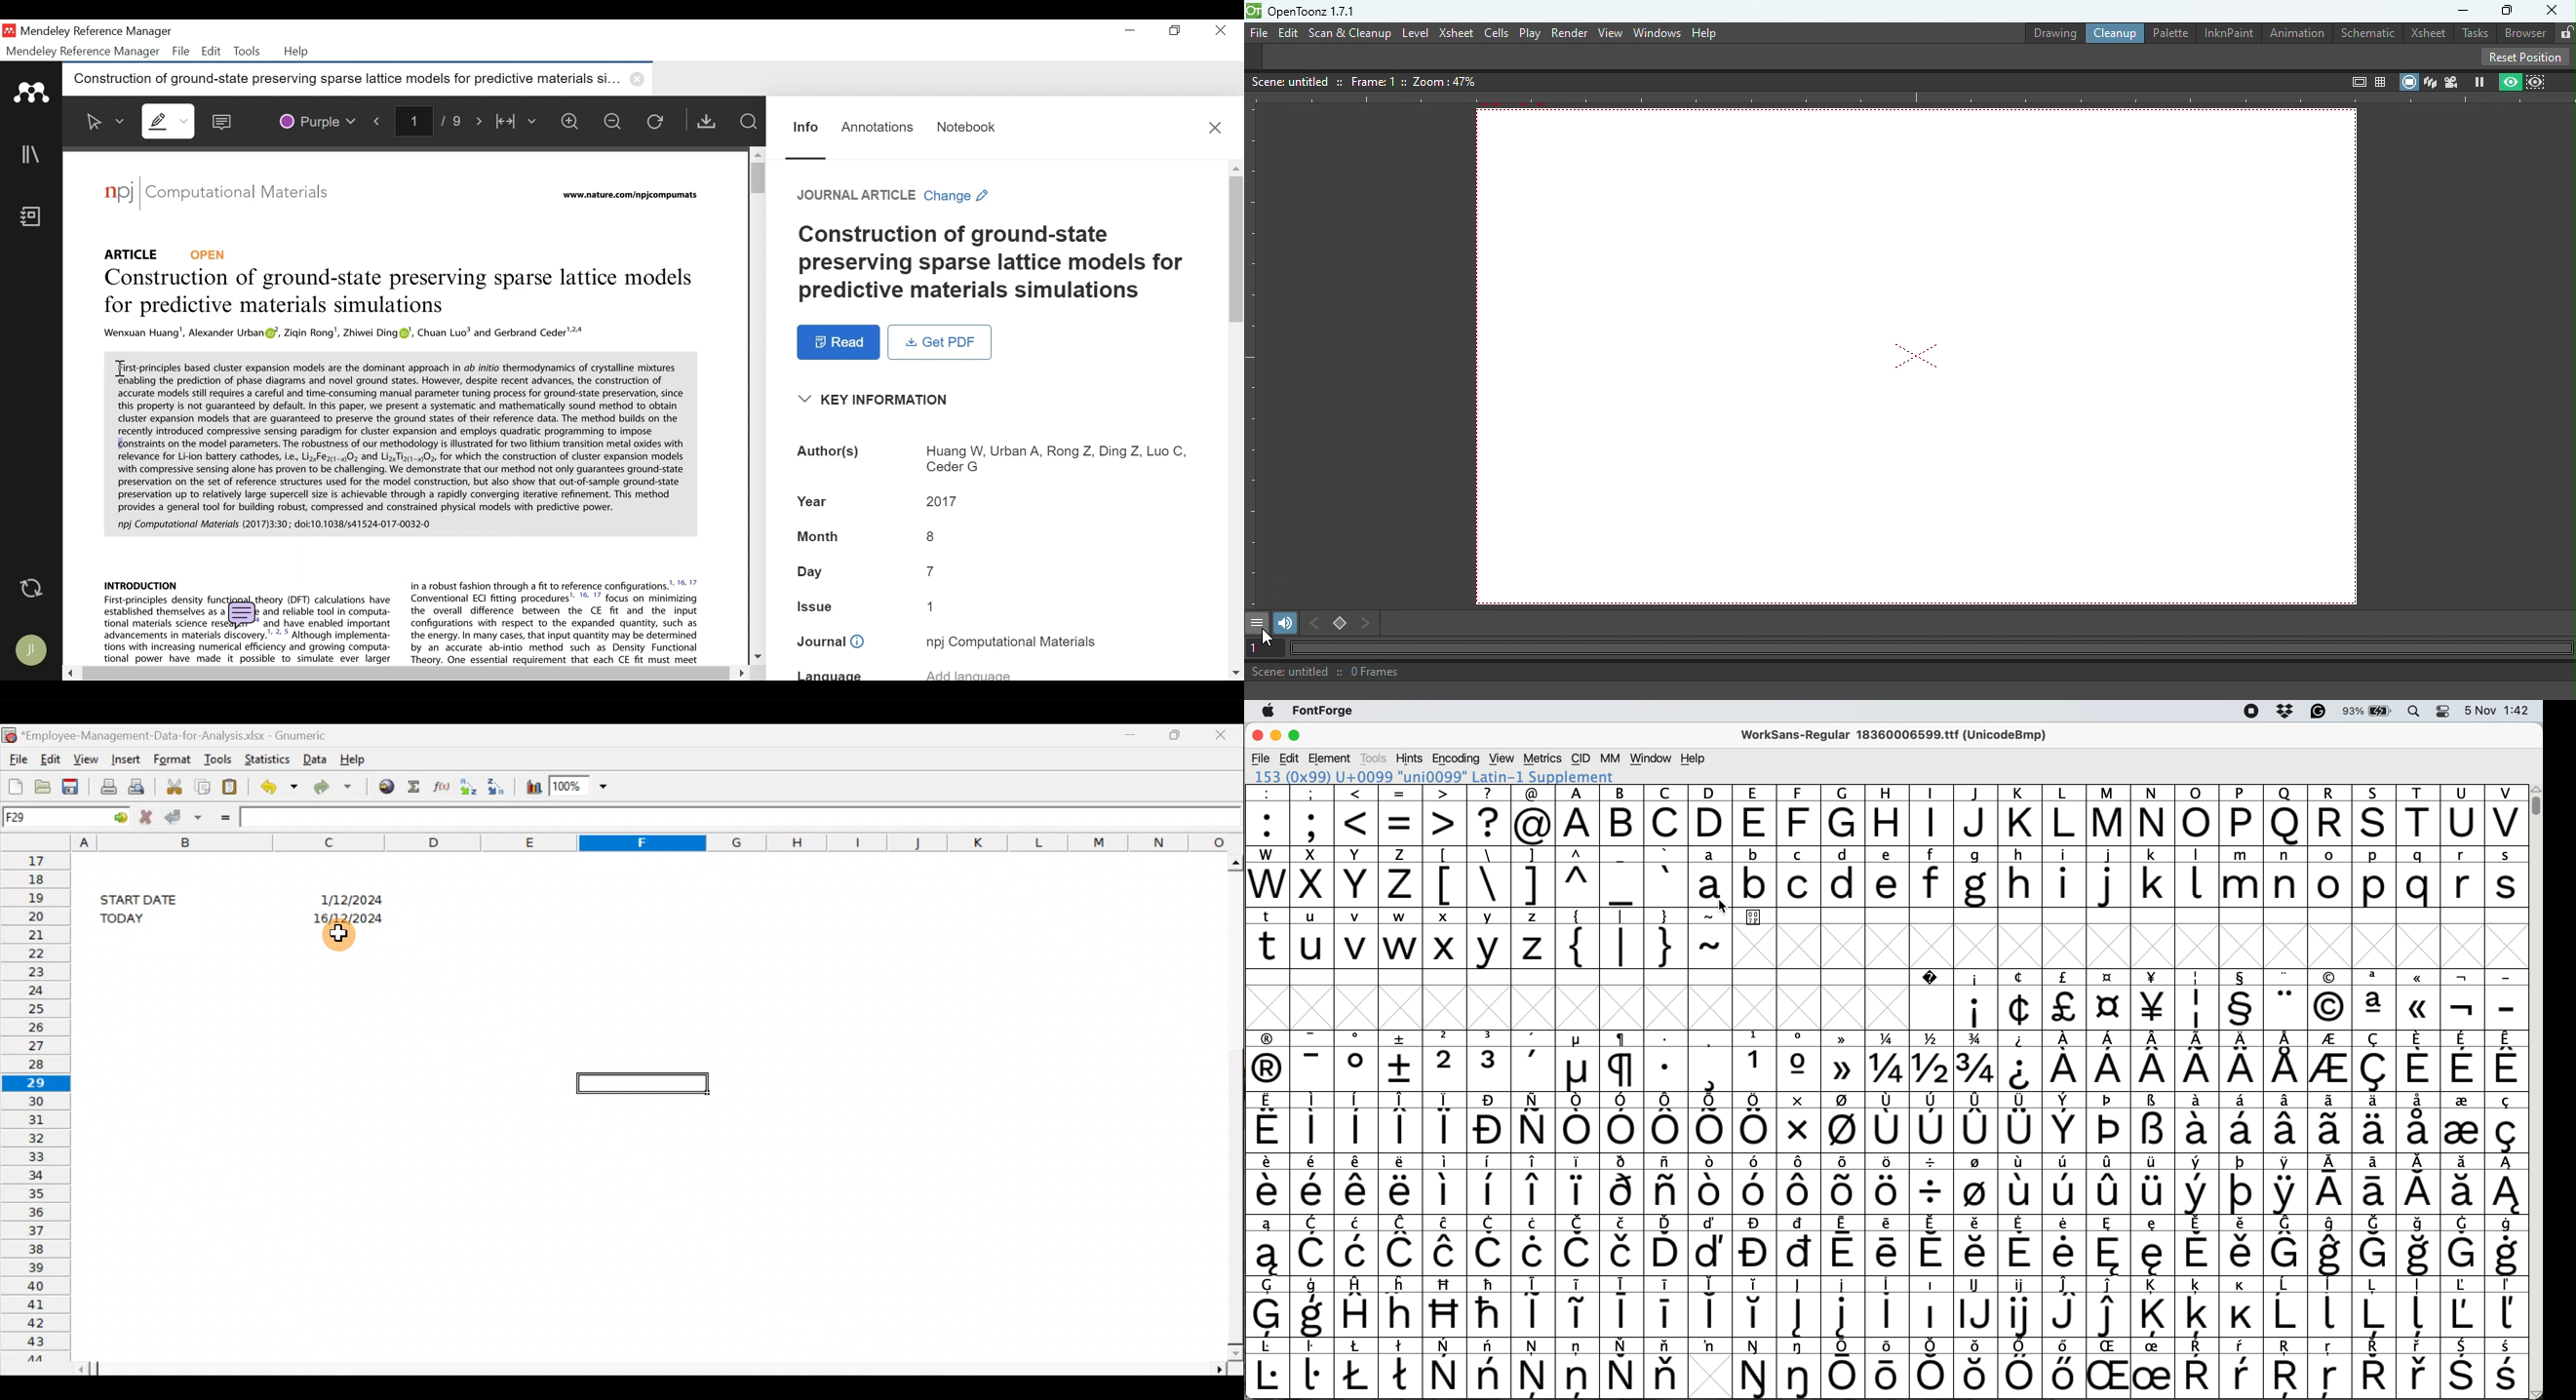 This screenshot has width=2576, height=1400. Describe the element at coordinates (1711, 1062) in the screenshot. I see `symbol` at that location.